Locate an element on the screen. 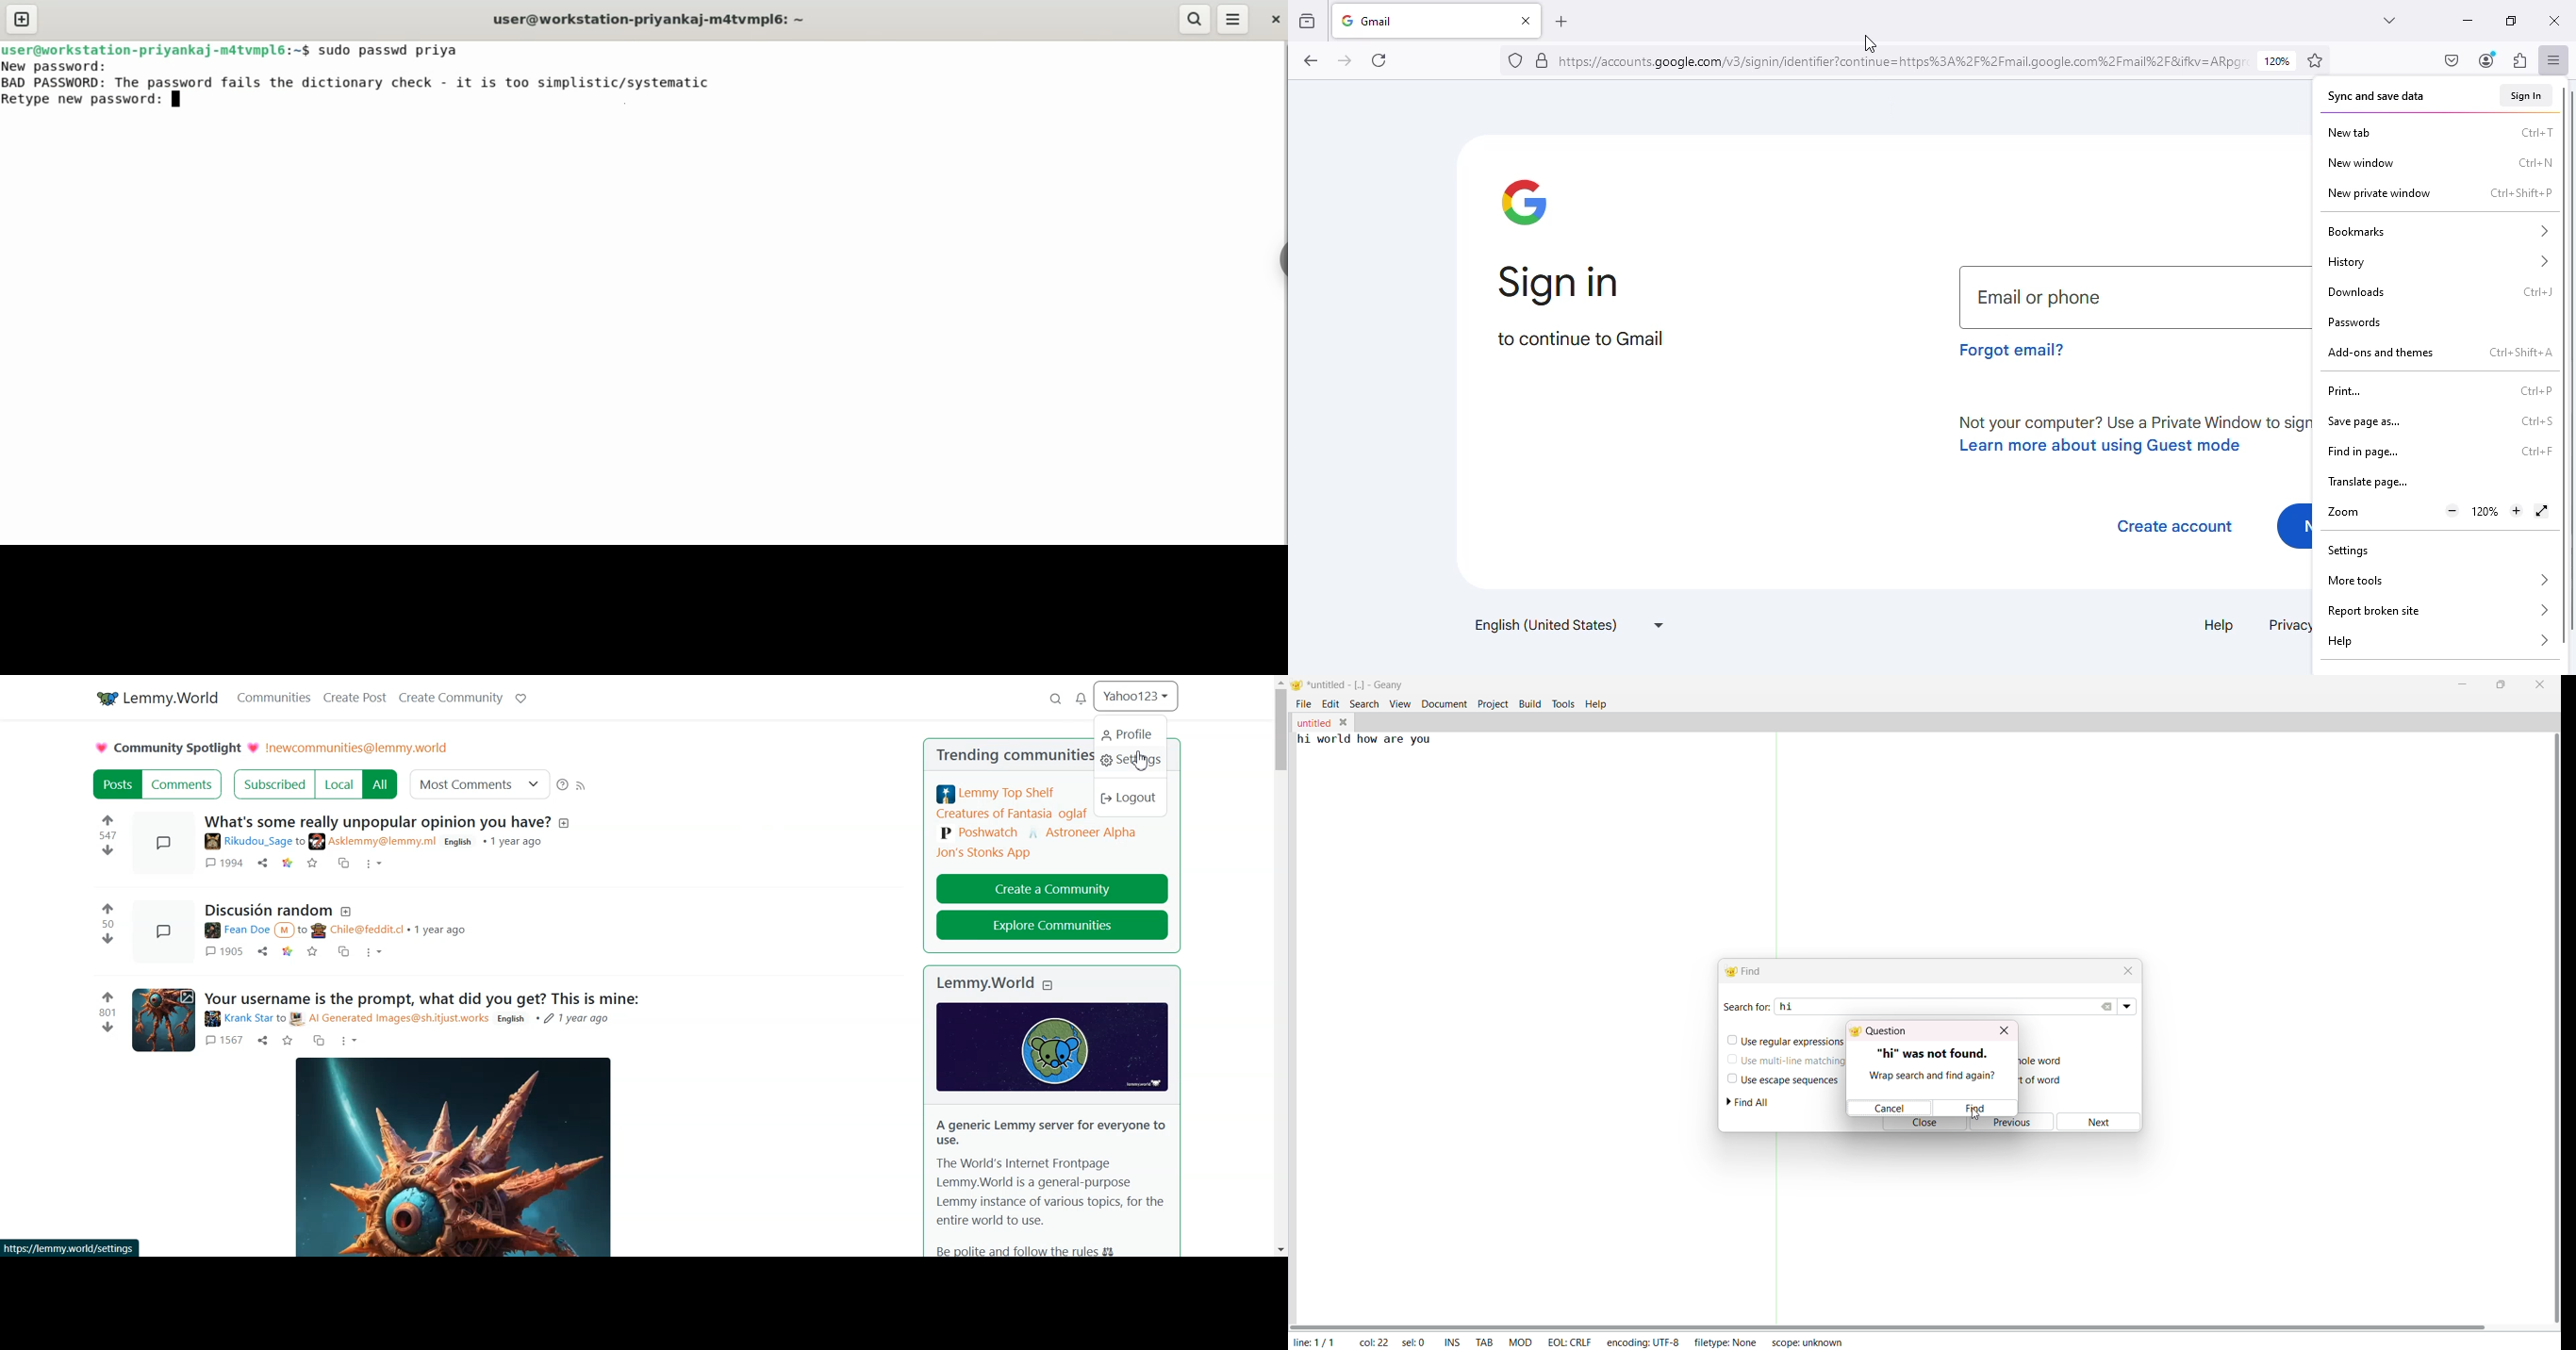 Image resolution: width=2576 pixels, height=1372 pixels. privacy is located at coordinates (2287, 626).